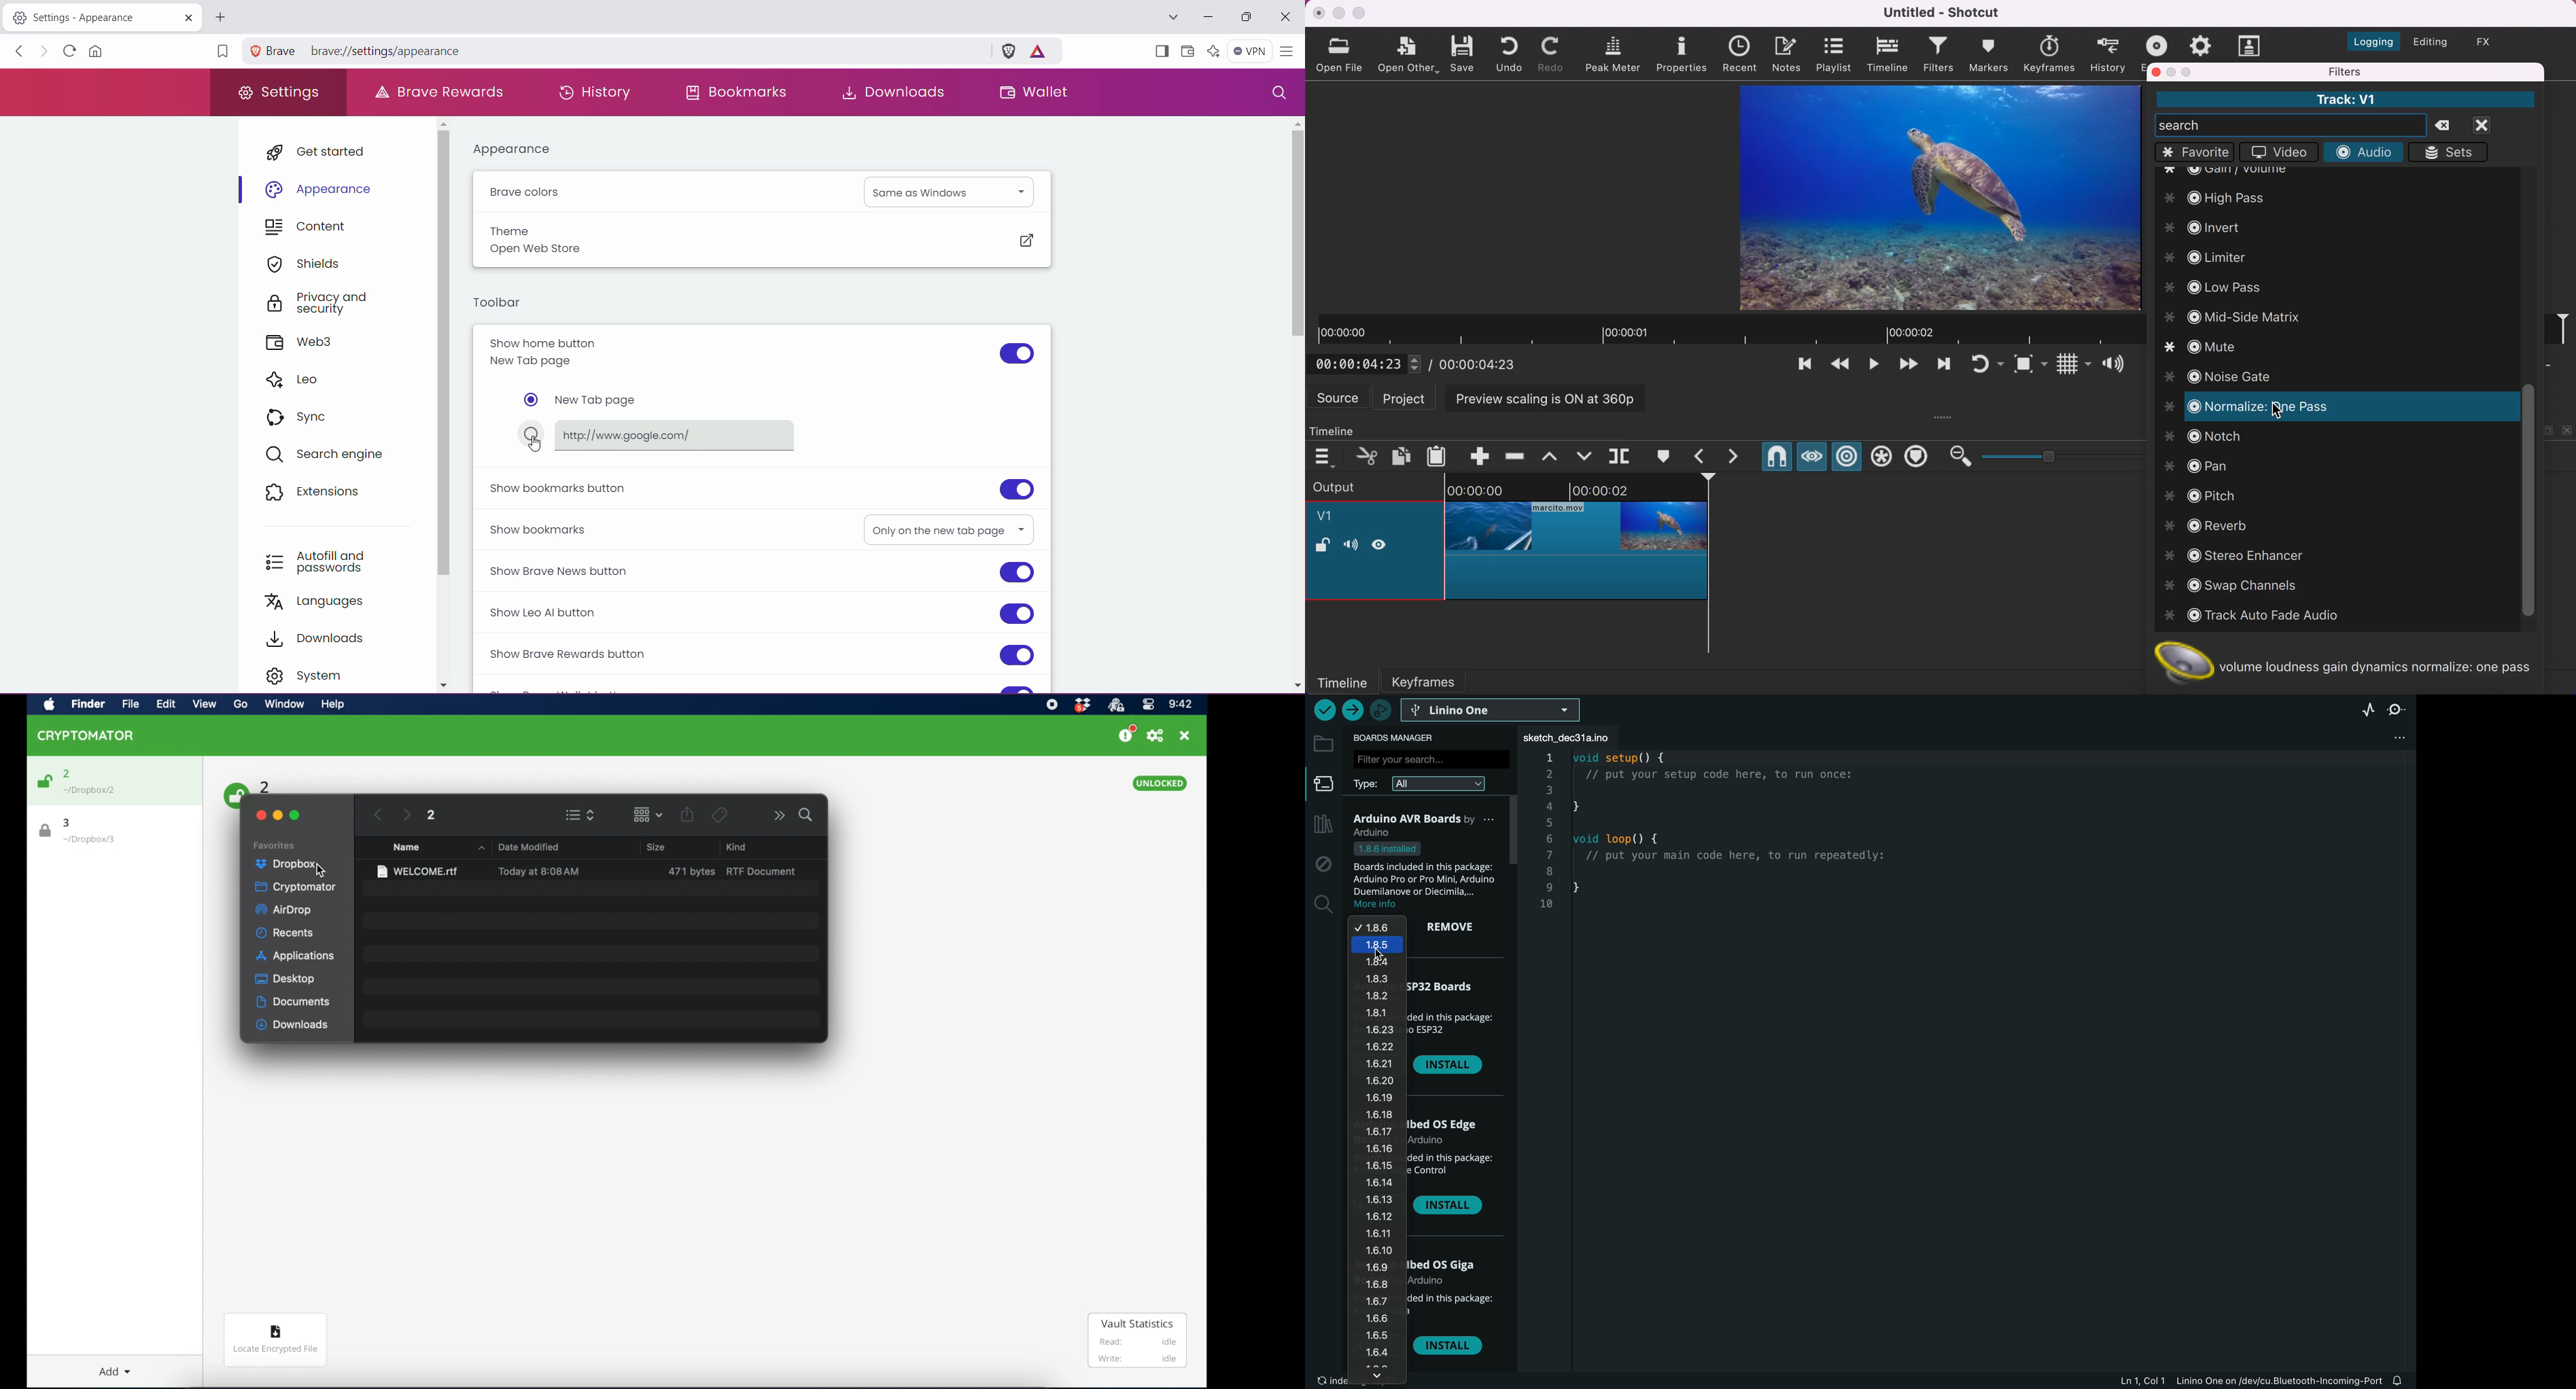 This screenshot has height=1400, width=2576. Describe the element at coordinates (2217, 288) in the screenshot. I see `low pass` at that location.